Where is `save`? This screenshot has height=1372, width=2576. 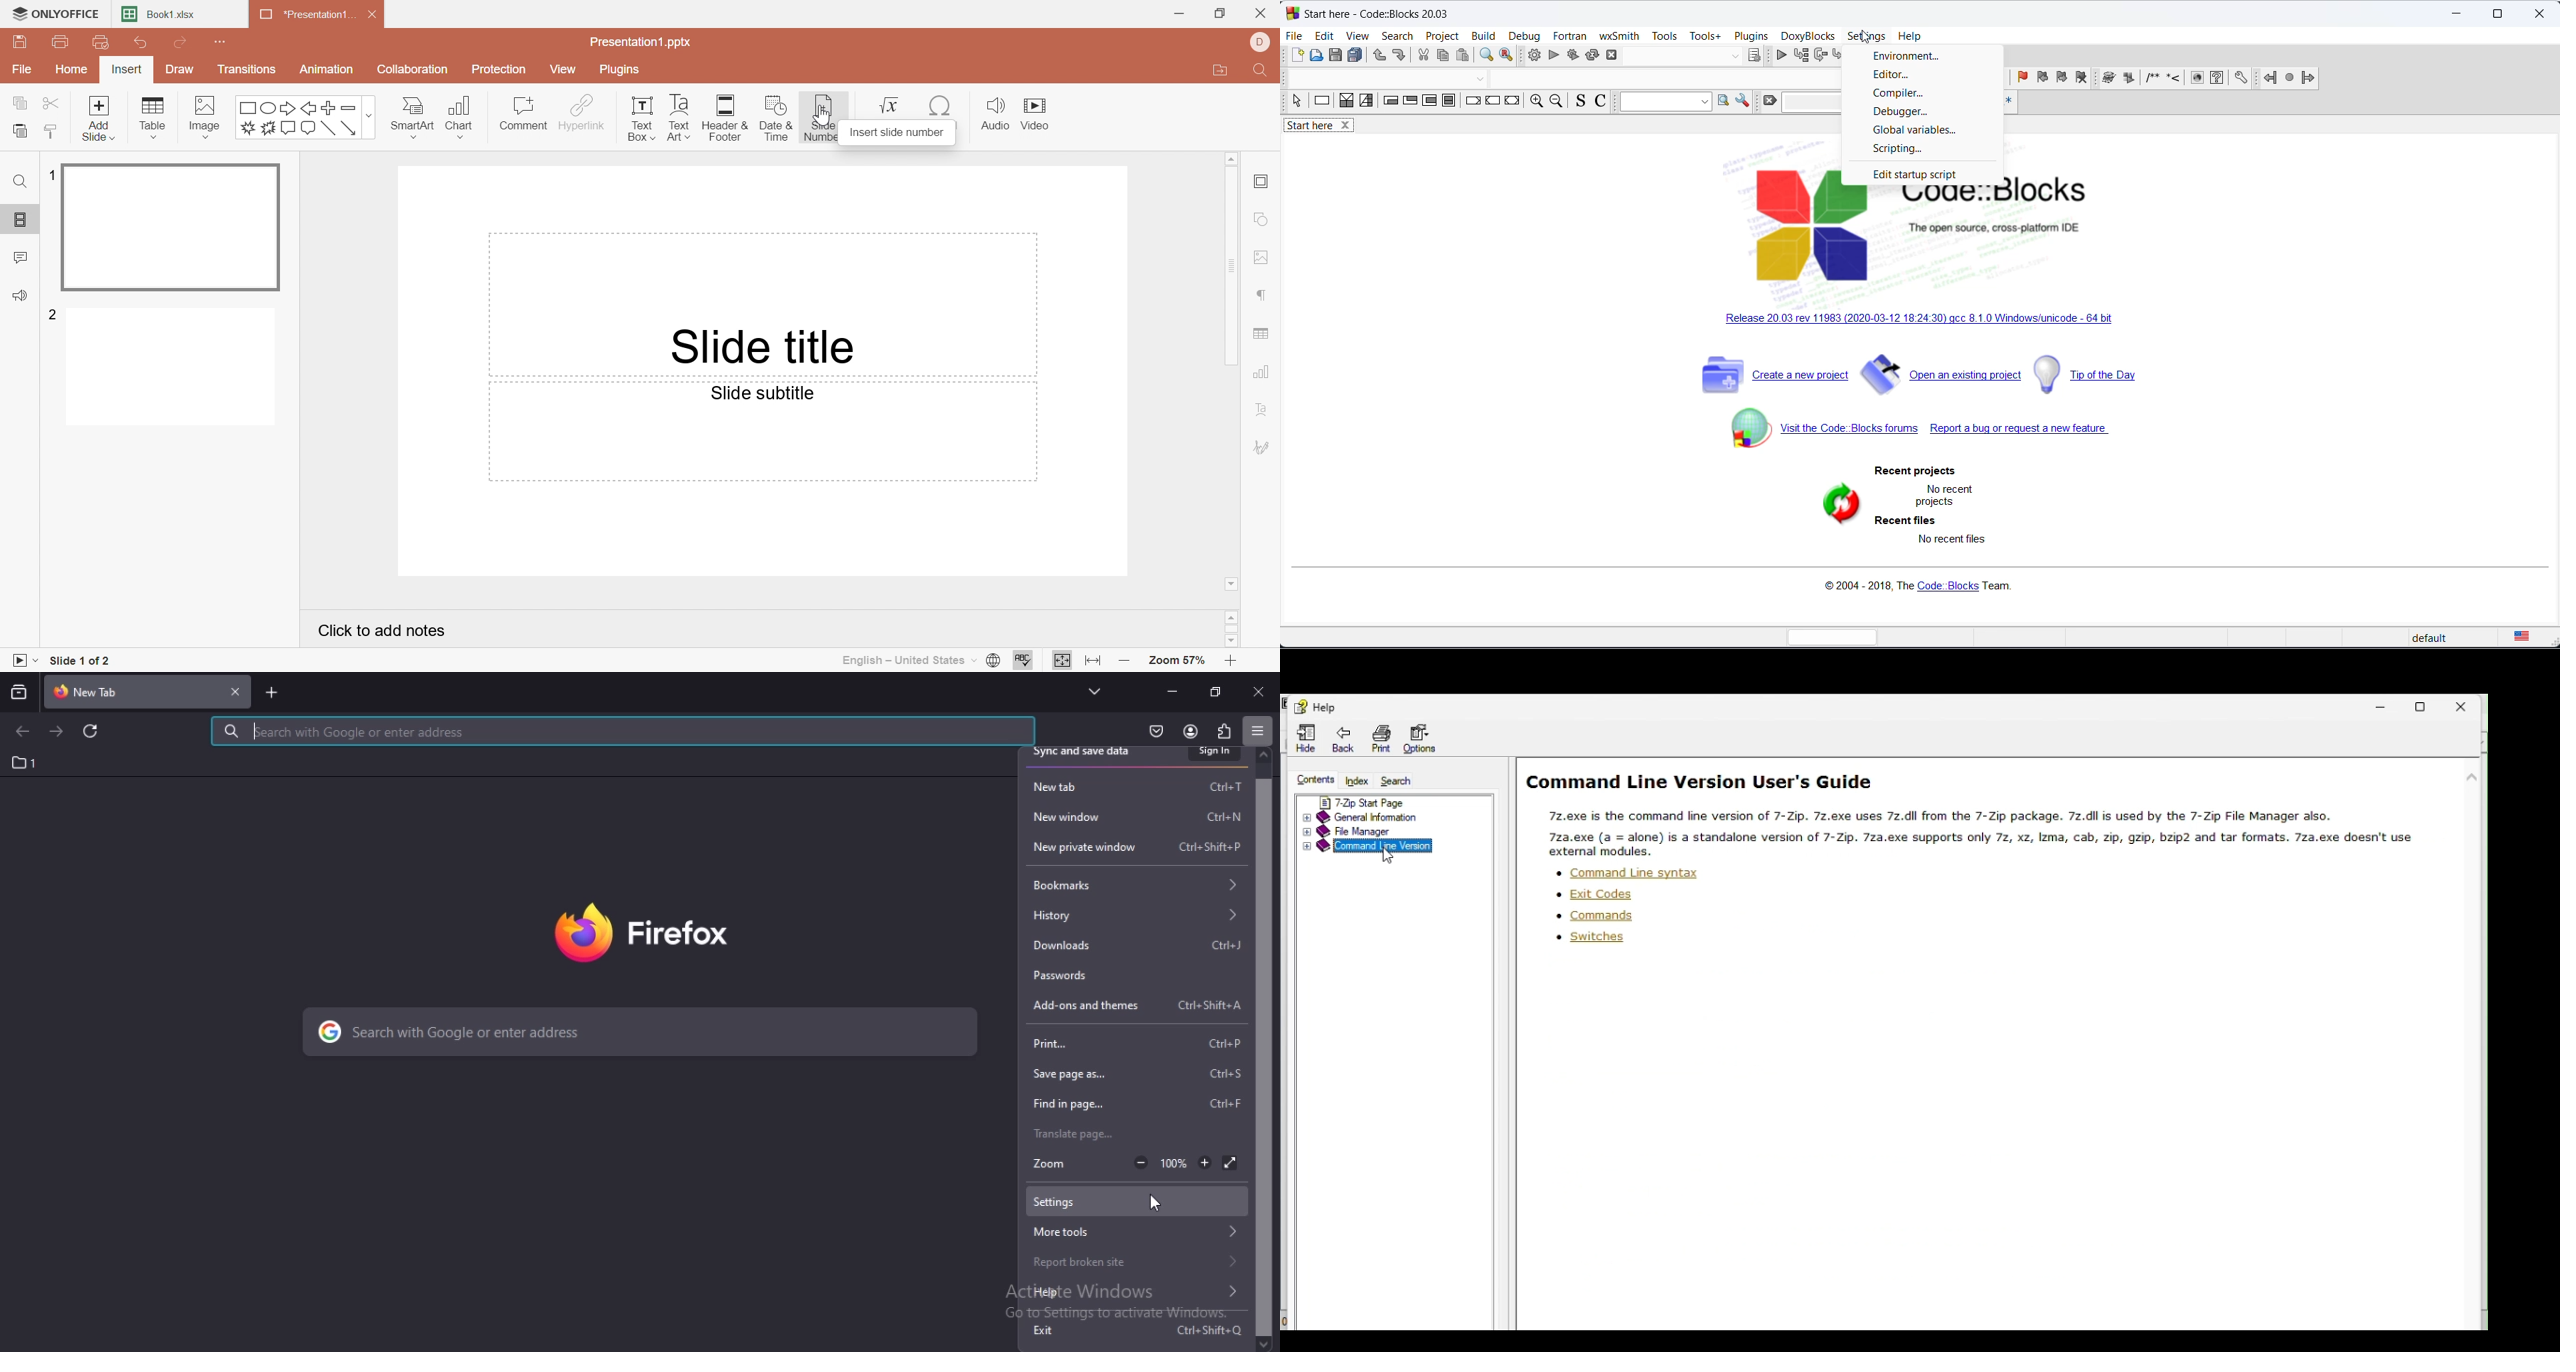 save is located at coordinates (1335, 55).